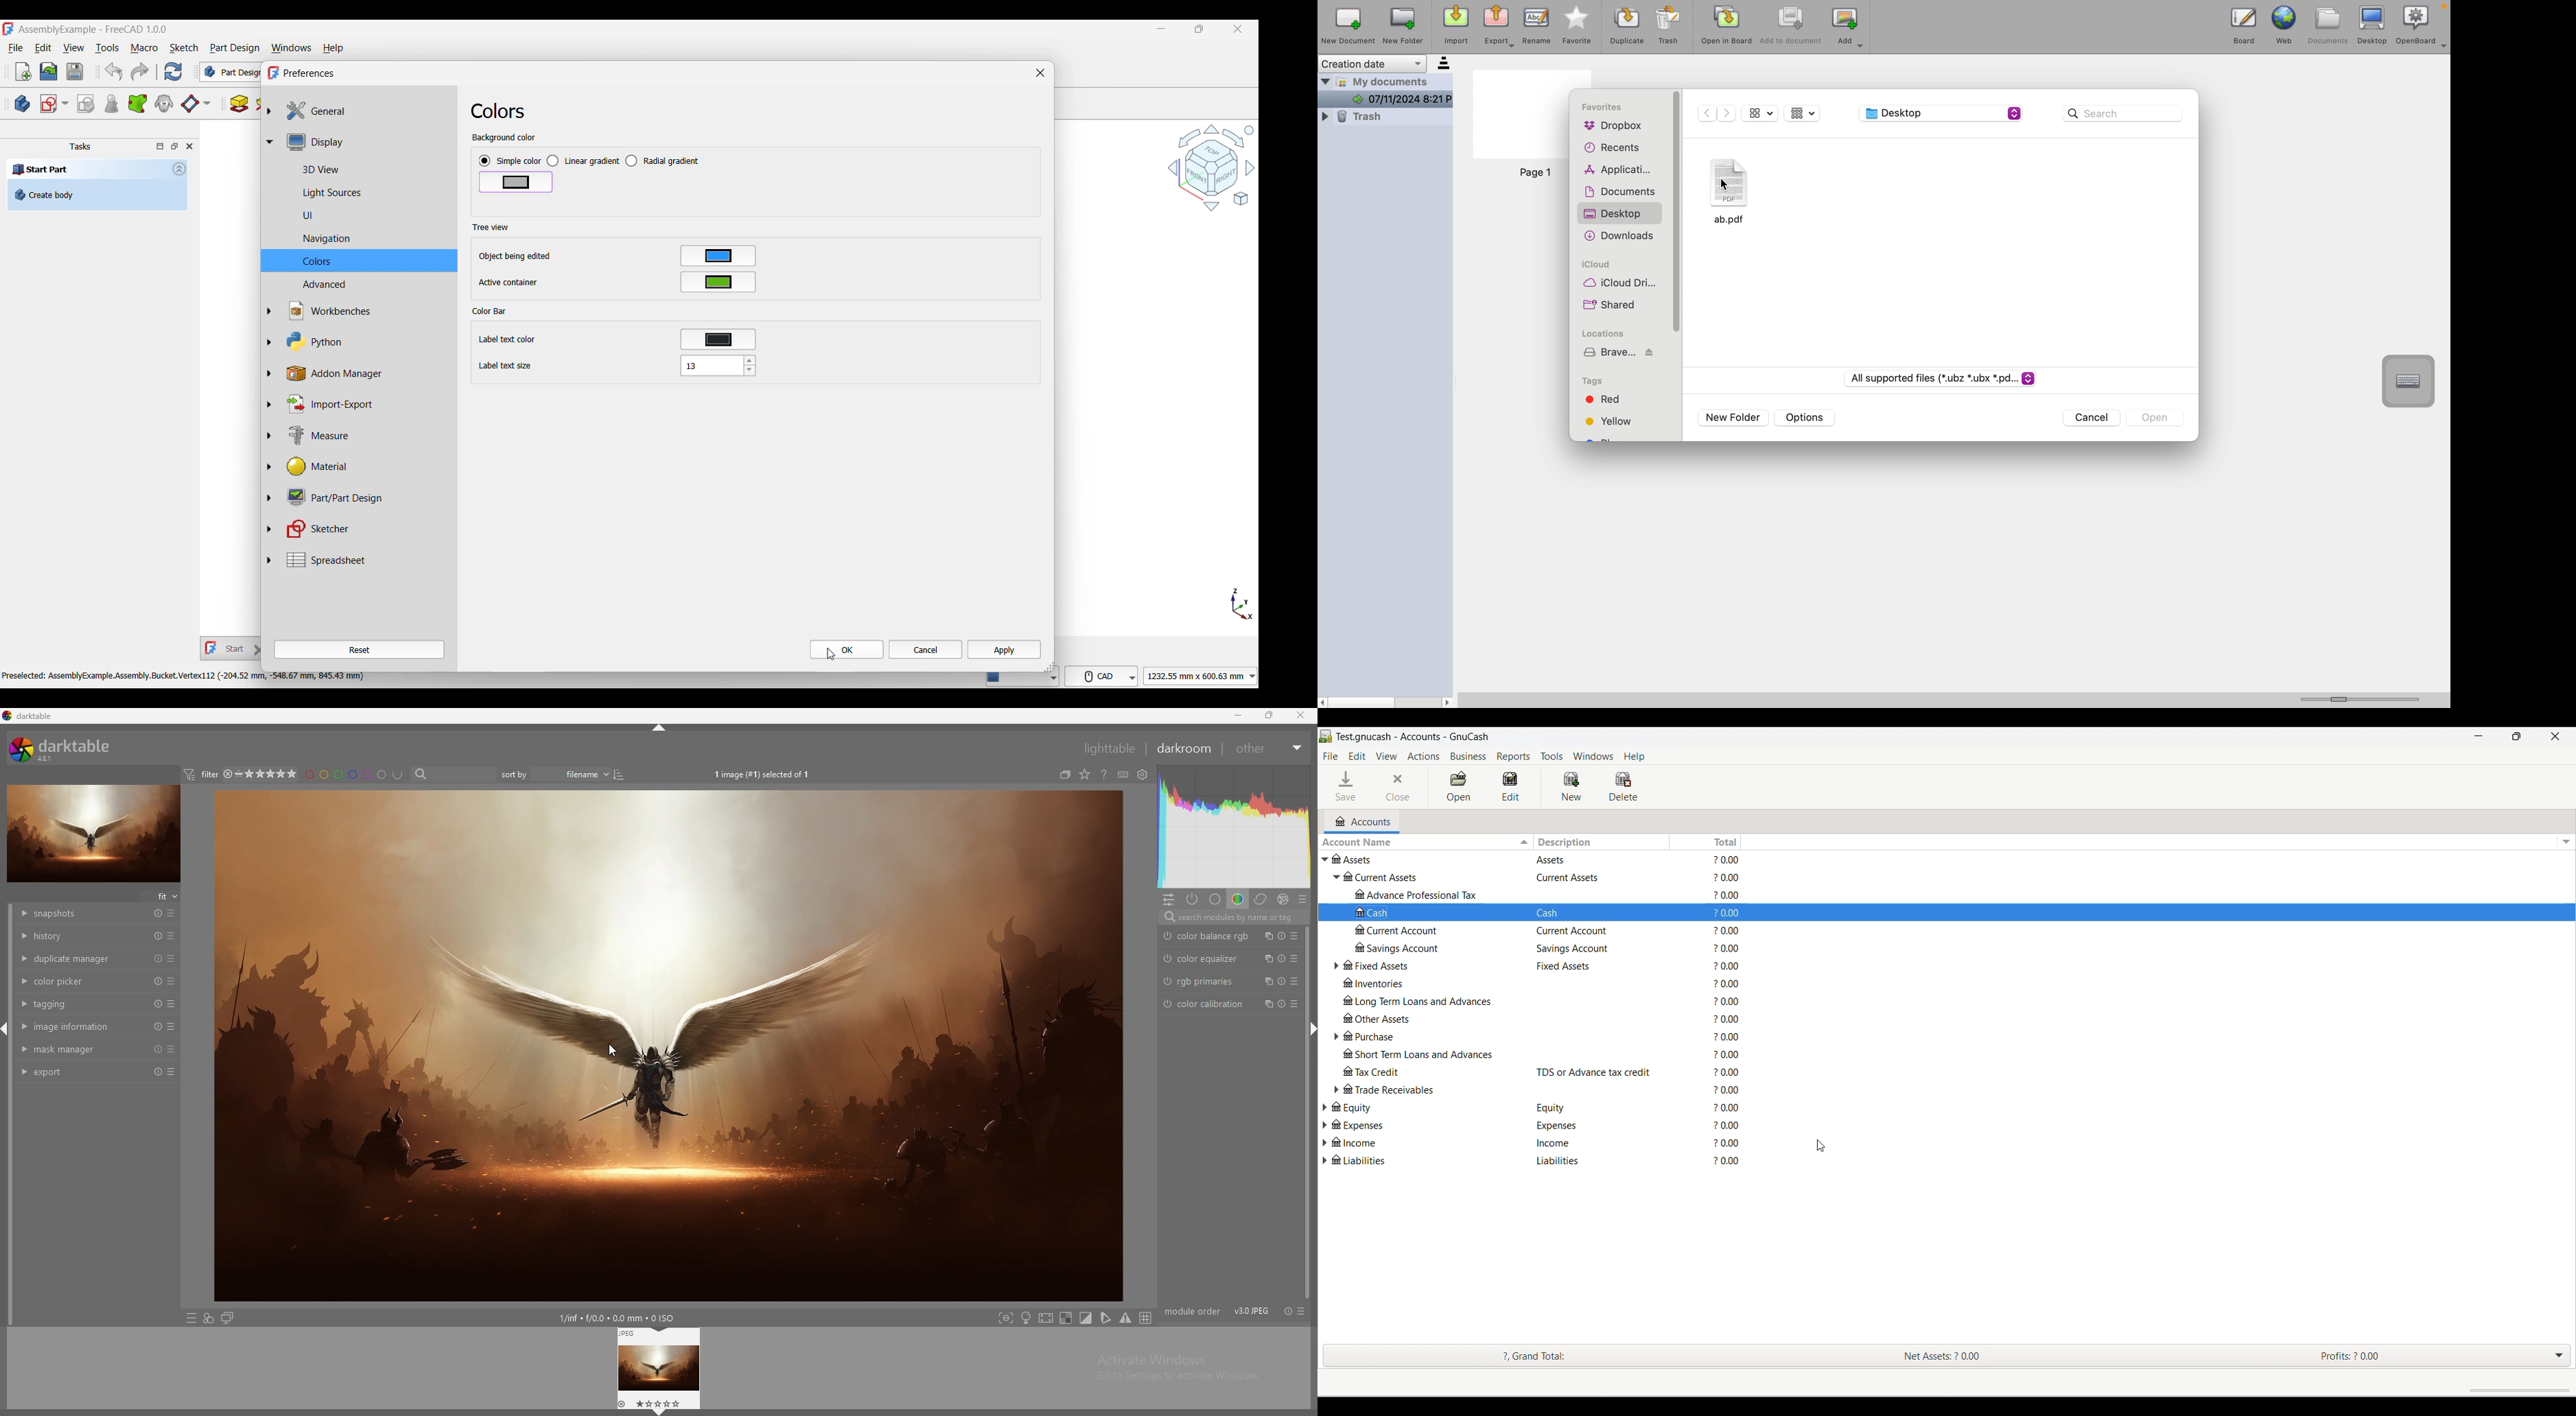  Describe the element at coordinates (97, 195) in the screenshot. I see `Create body` at that location.